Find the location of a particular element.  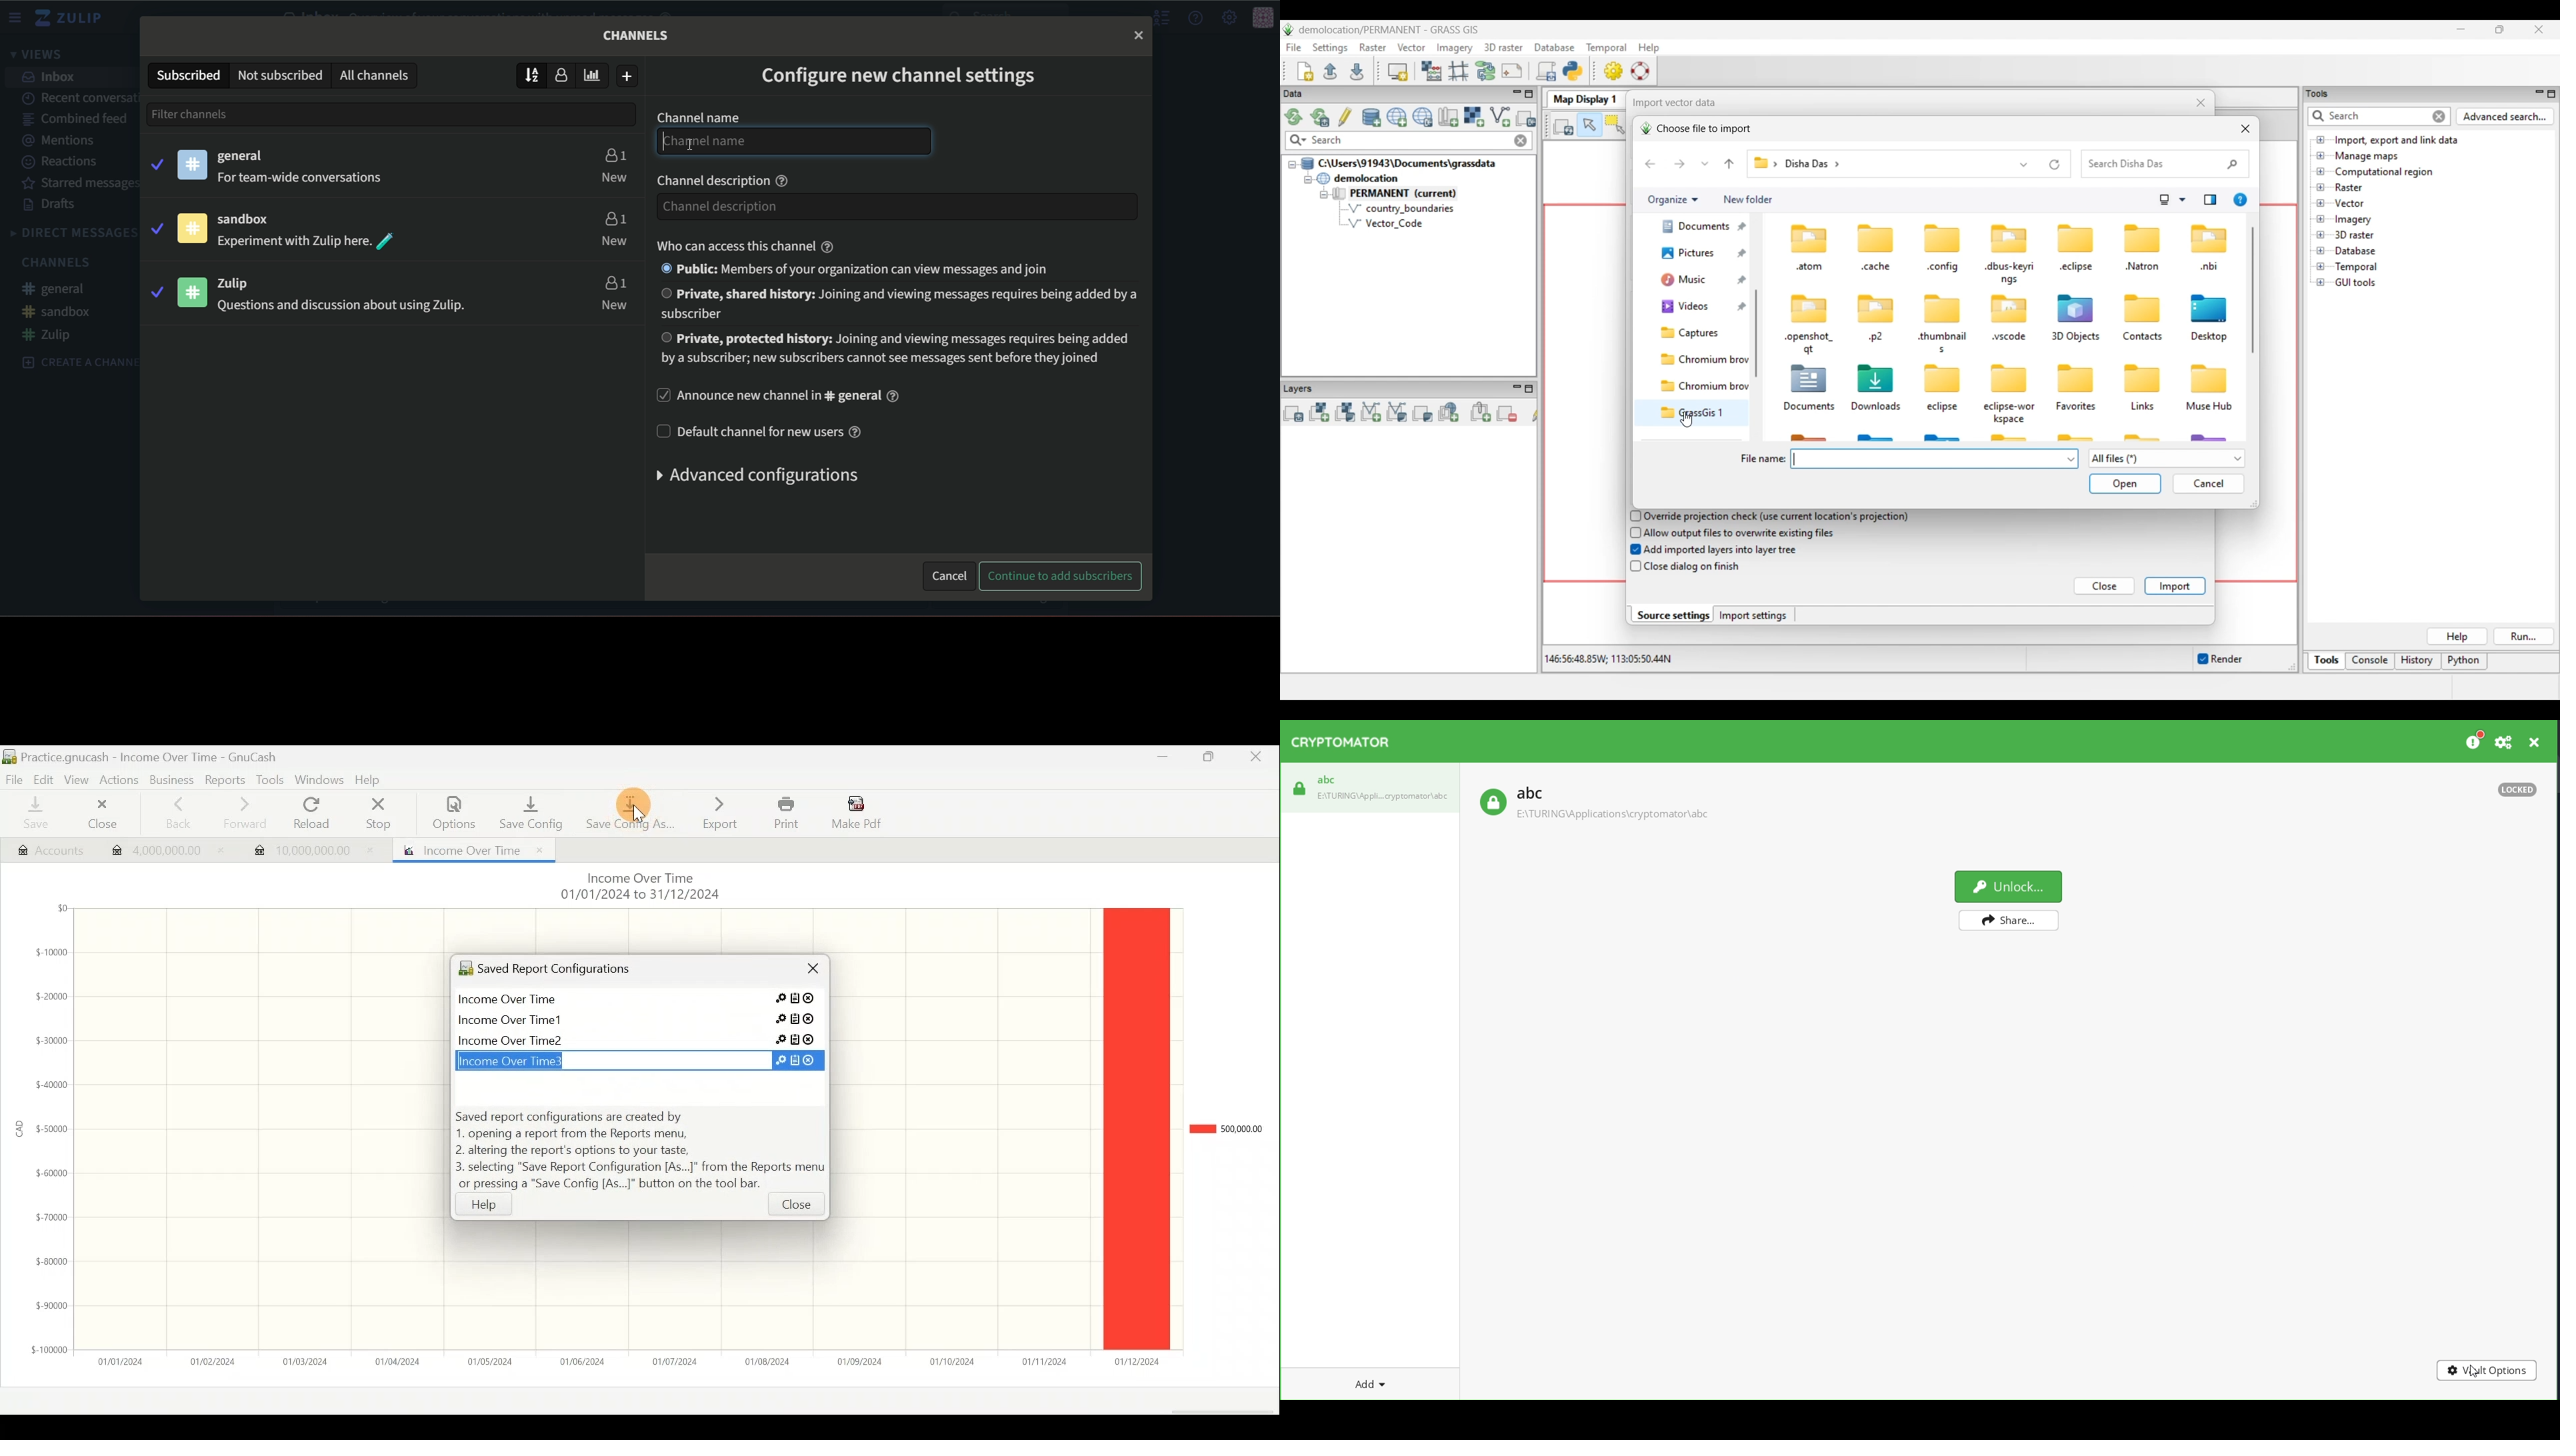

new is located at coordinates (614, 242).